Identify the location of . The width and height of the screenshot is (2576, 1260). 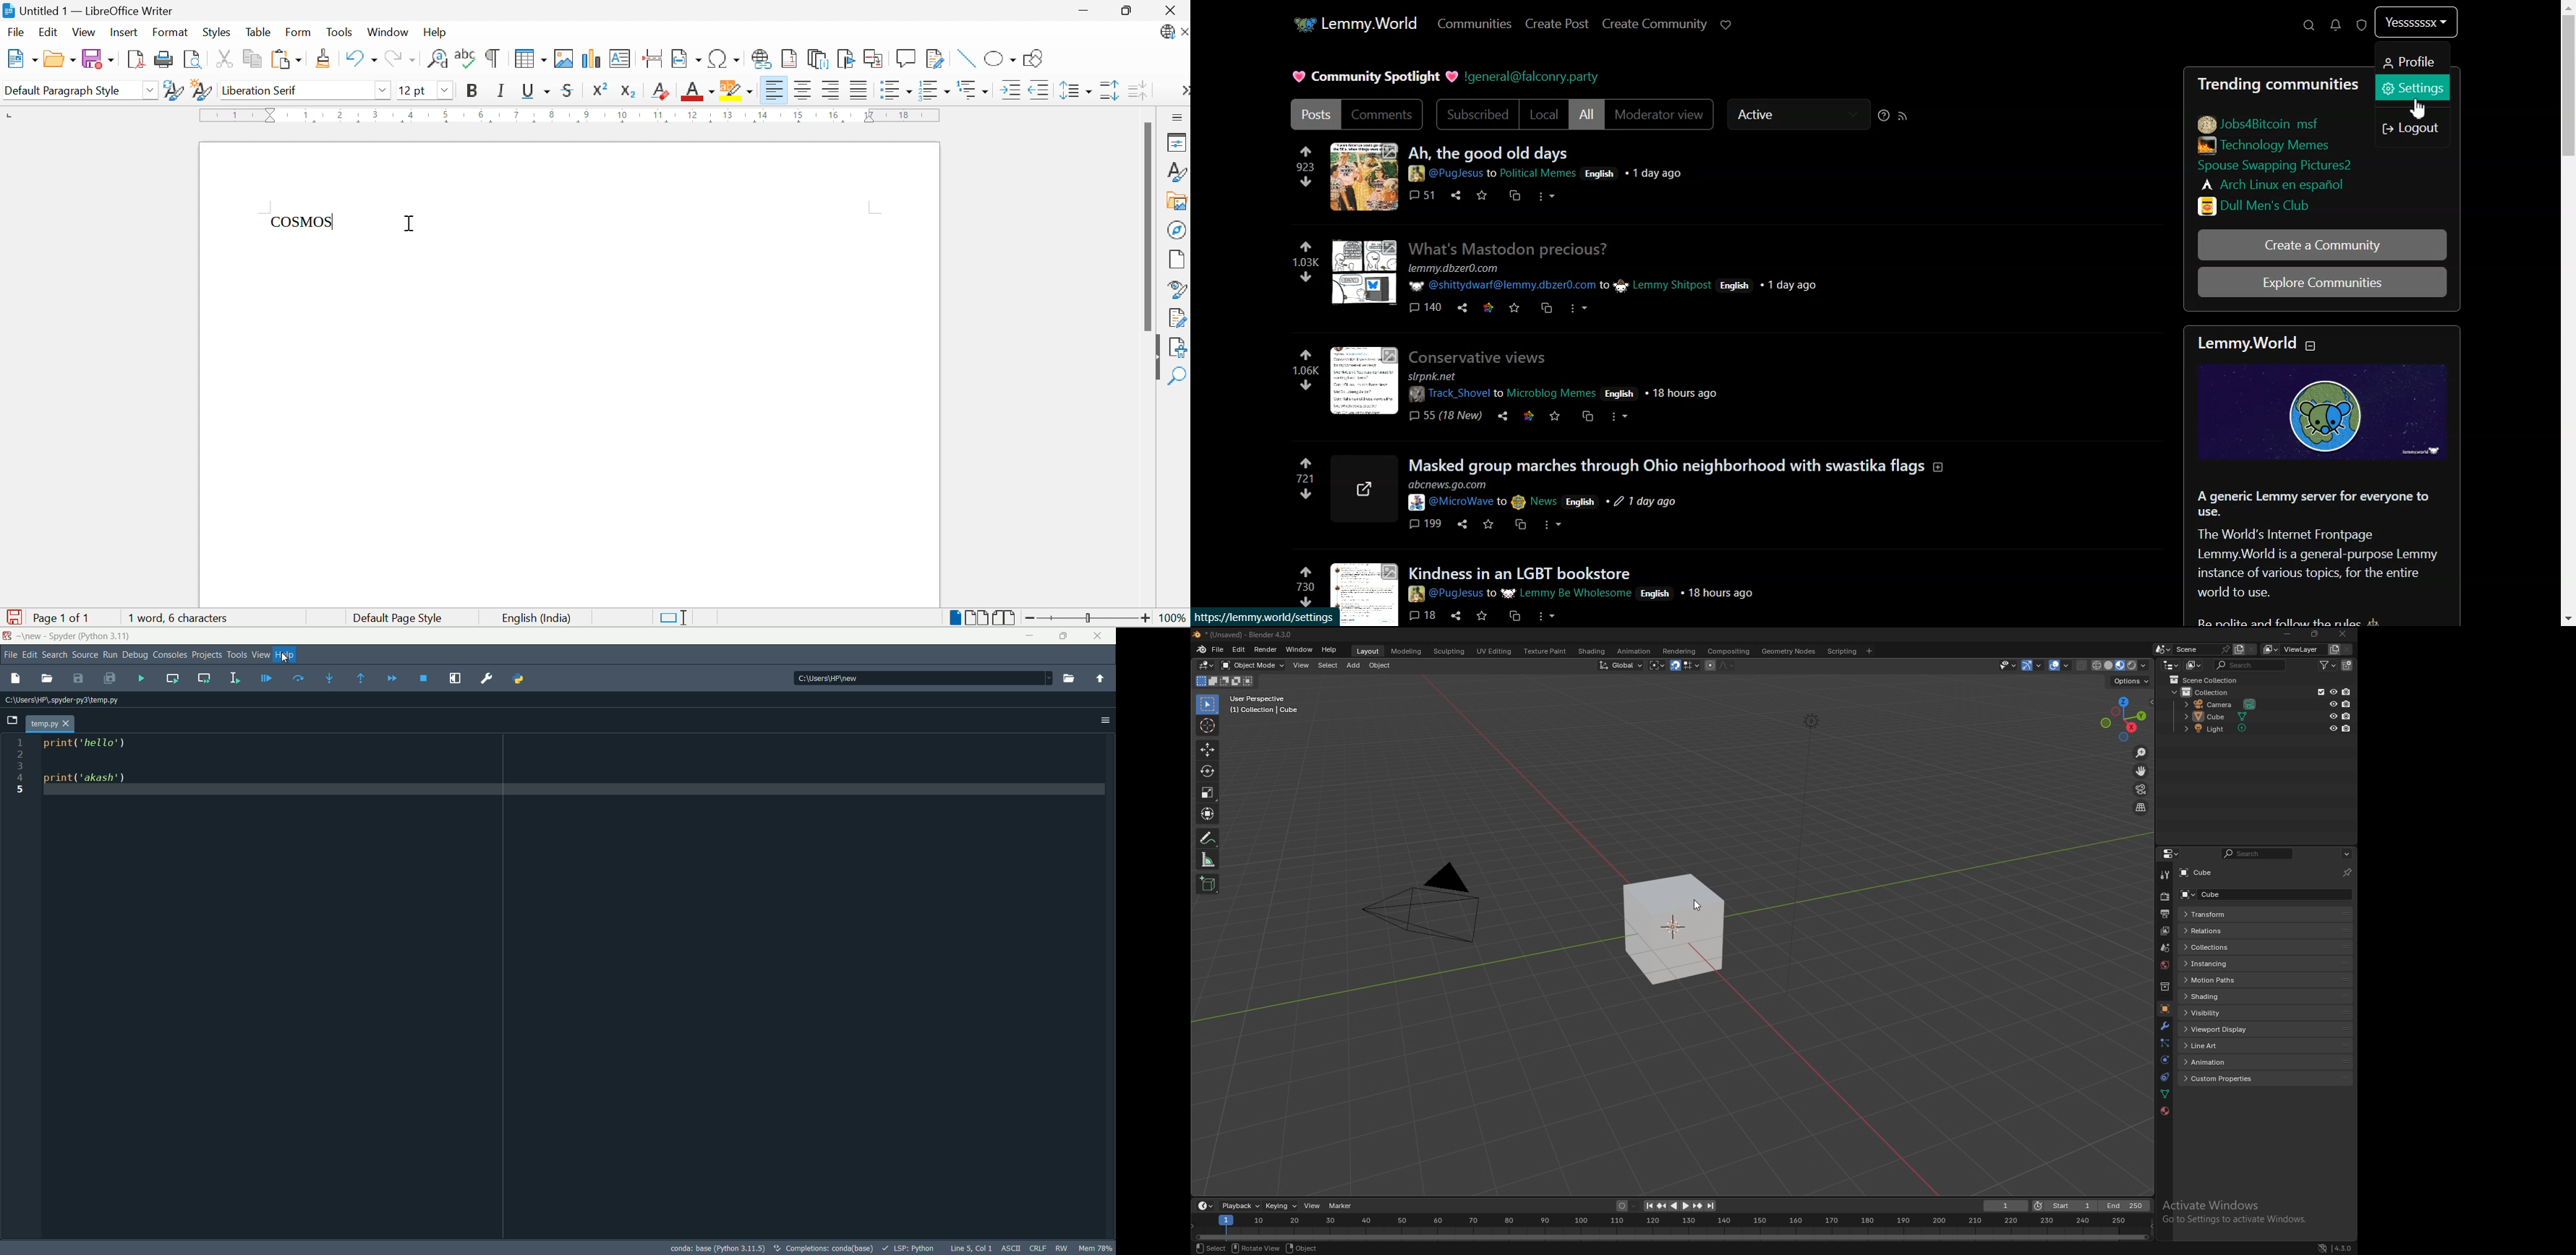
(1810, 862).